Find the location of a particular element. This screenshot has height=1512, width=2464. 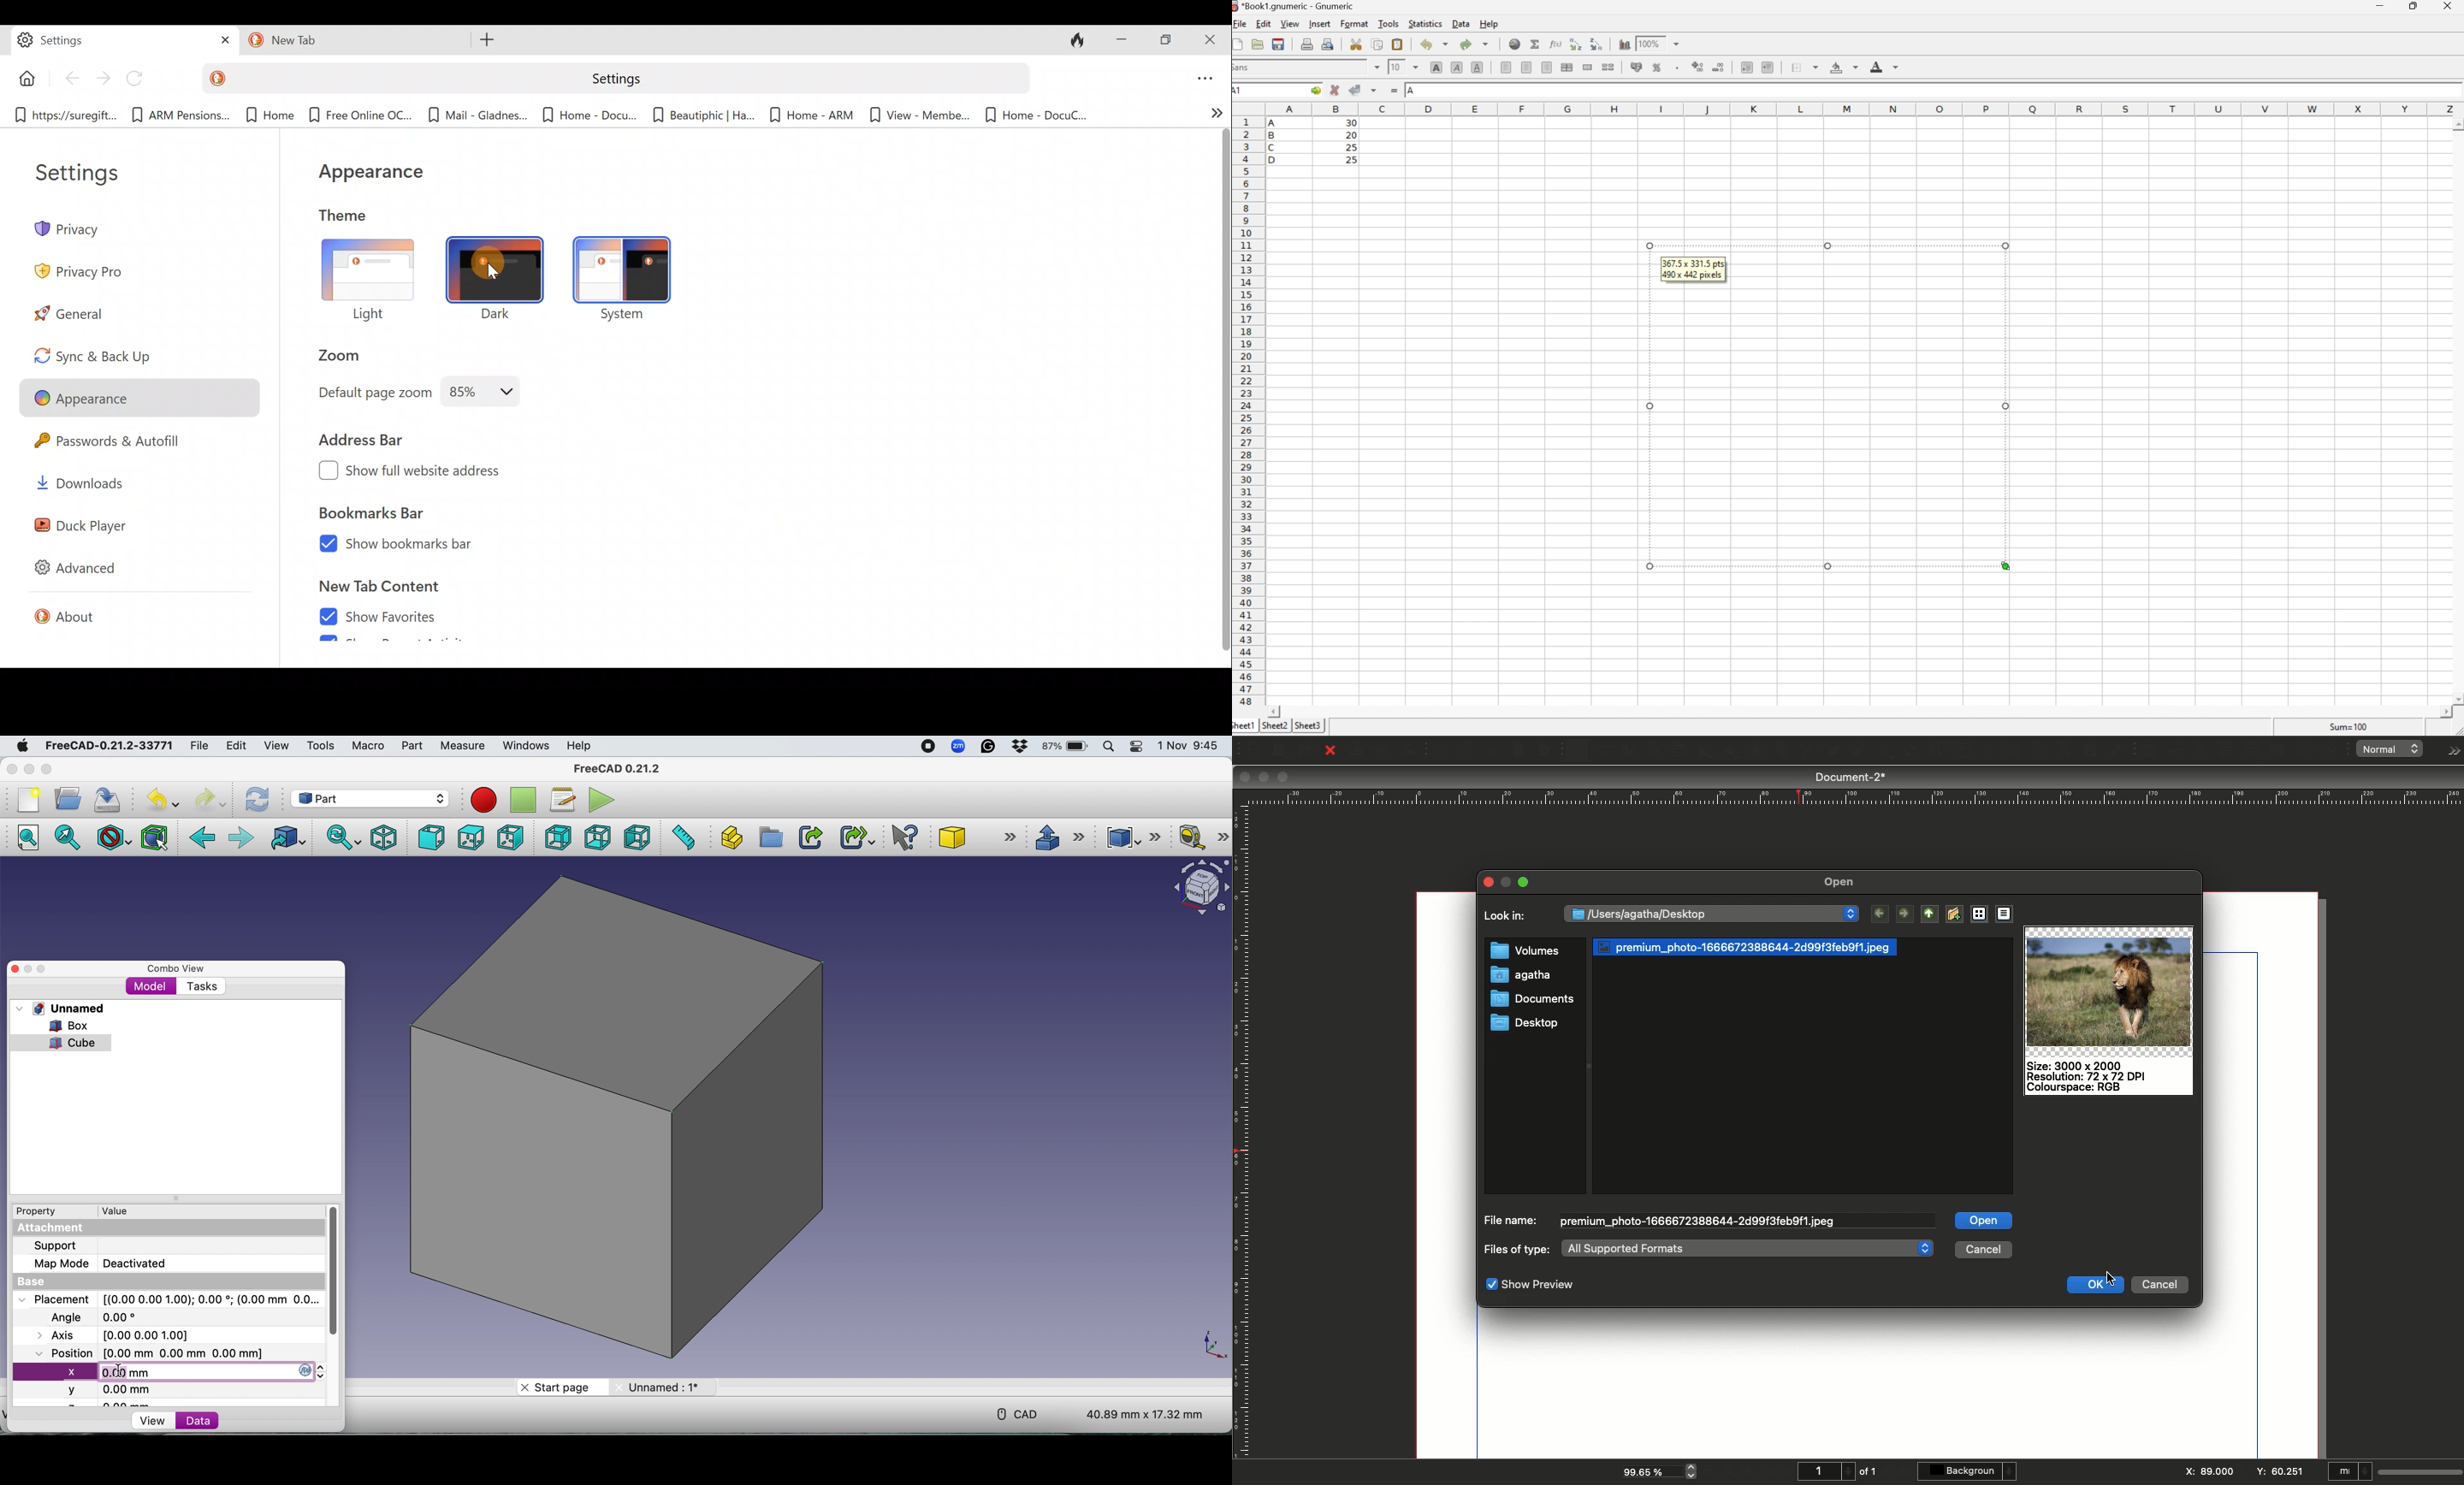

Edit is located at coordinates (234, 746).